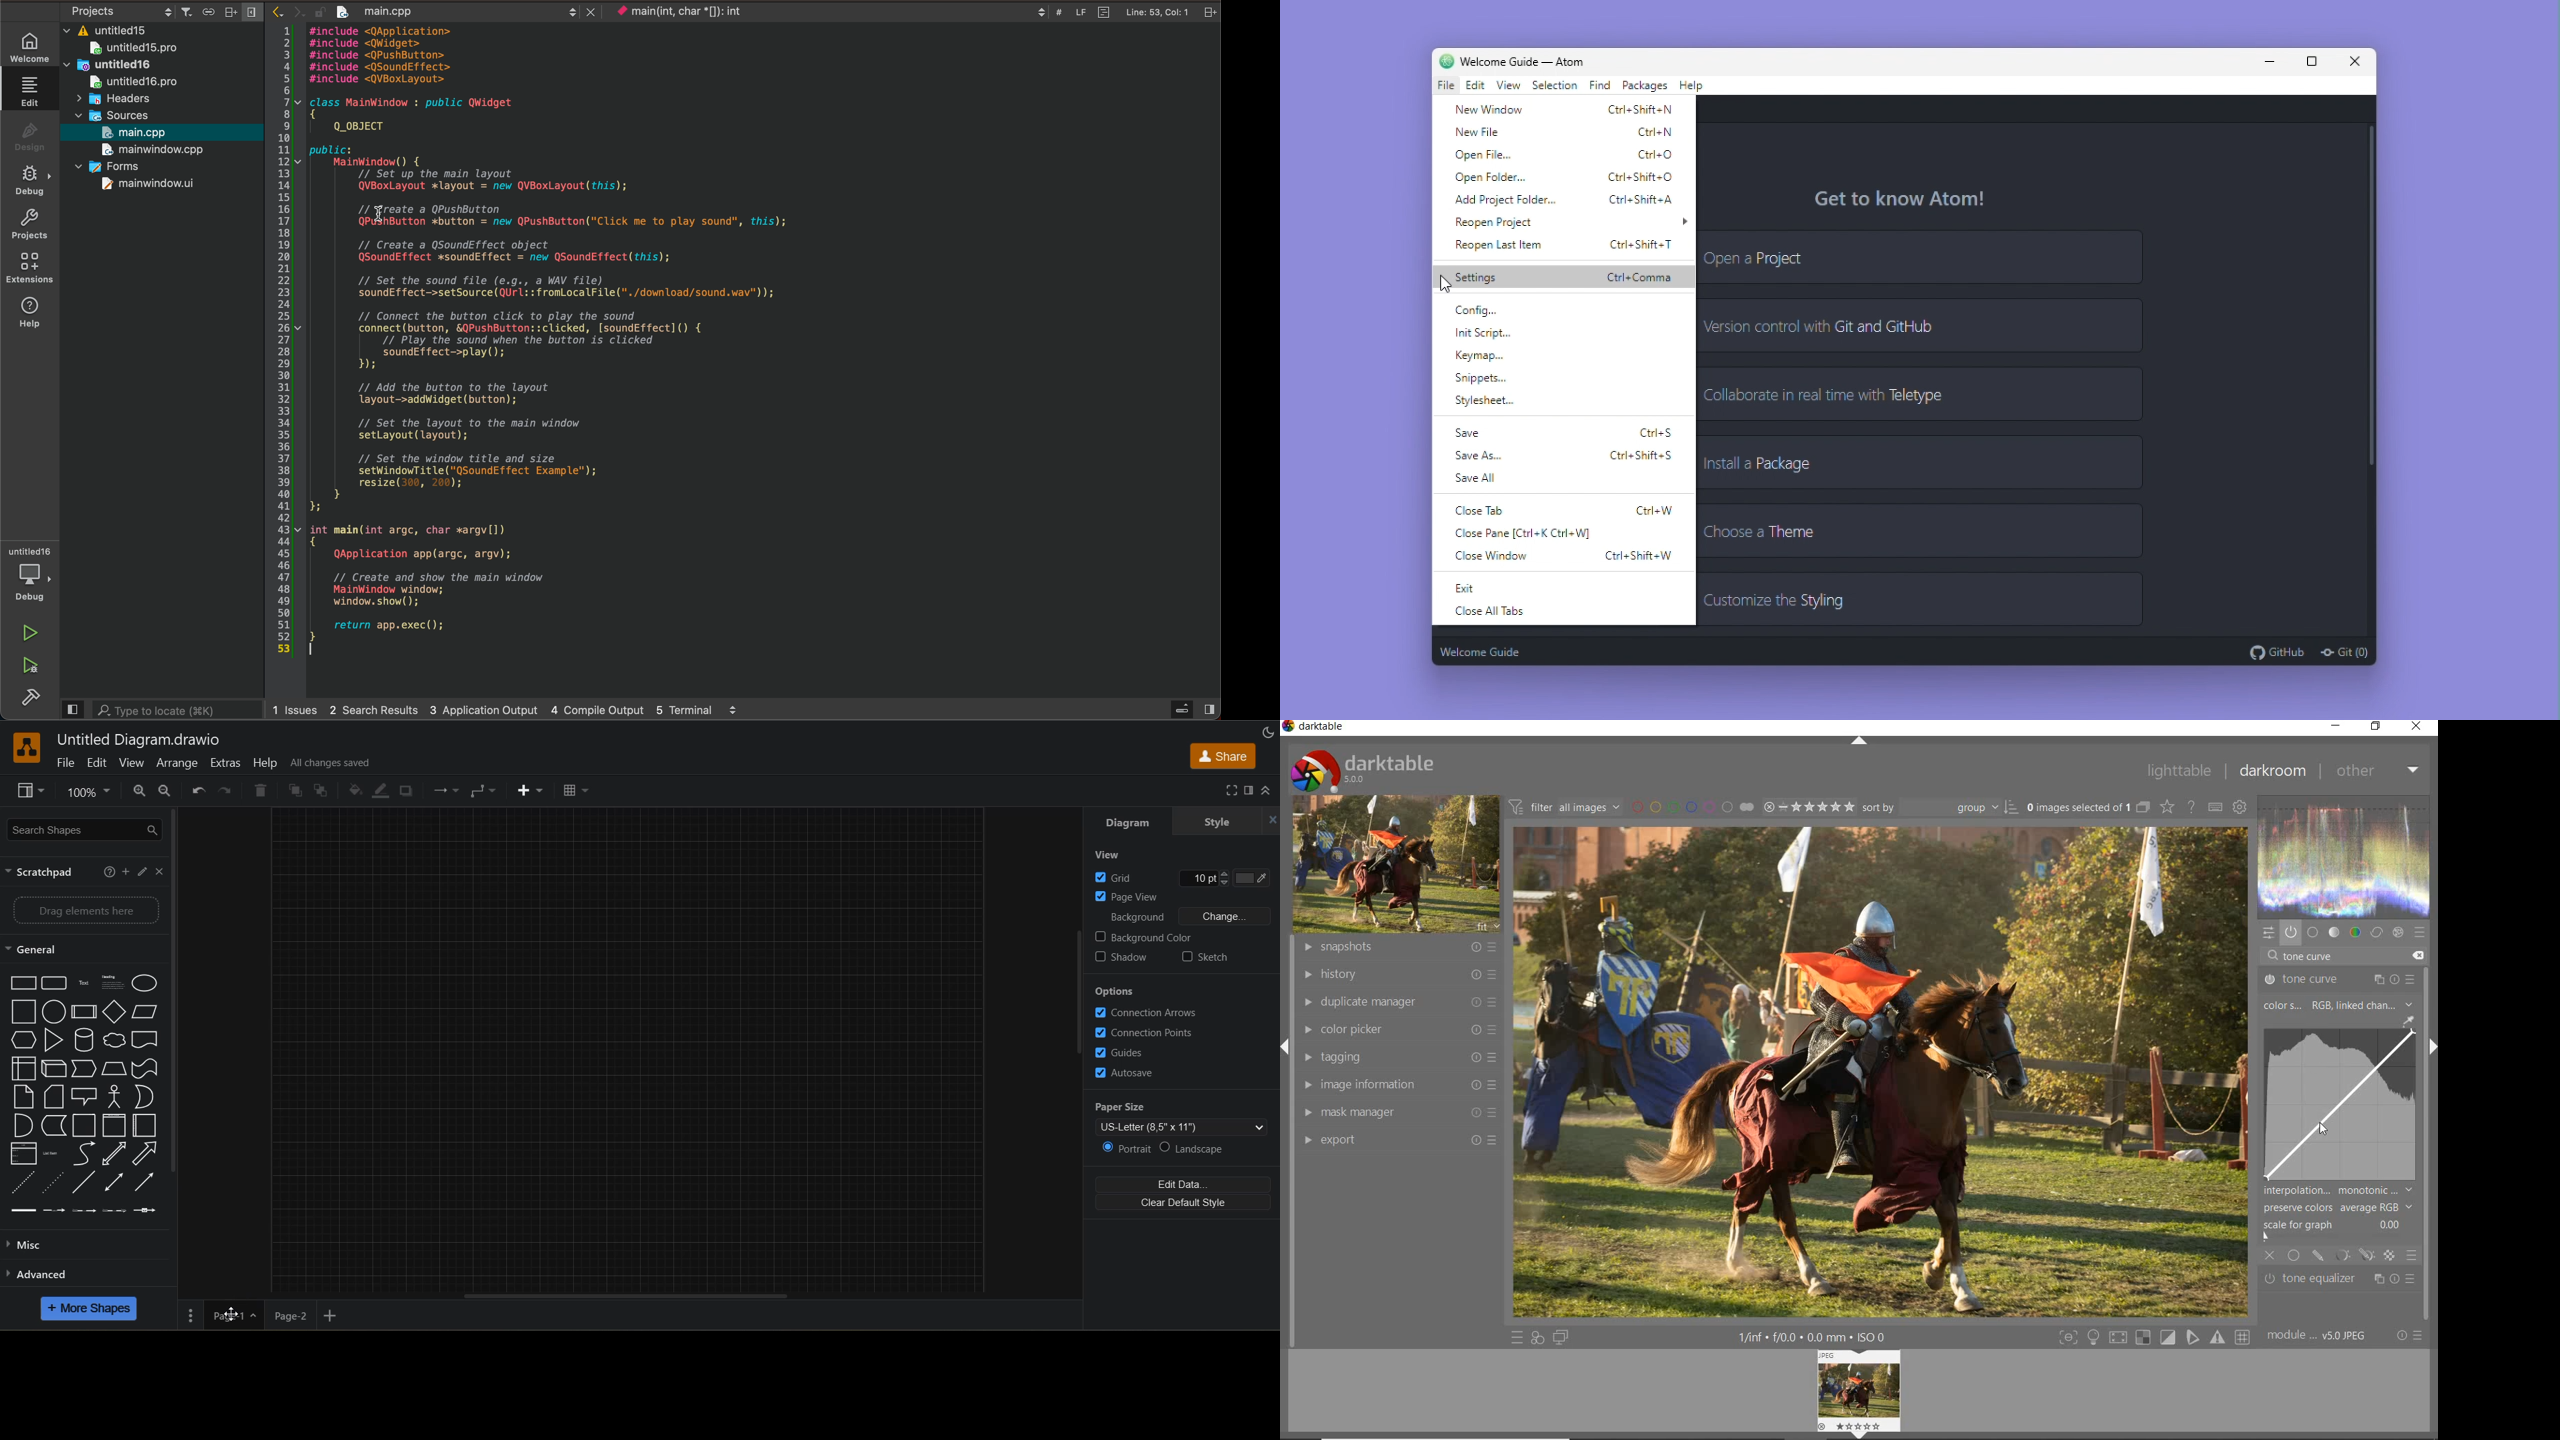 The height and width of the screenshot is (1456, 2576). Describe the element at coordinates (140, 872) in the screenshot. I see `edit` at that location.